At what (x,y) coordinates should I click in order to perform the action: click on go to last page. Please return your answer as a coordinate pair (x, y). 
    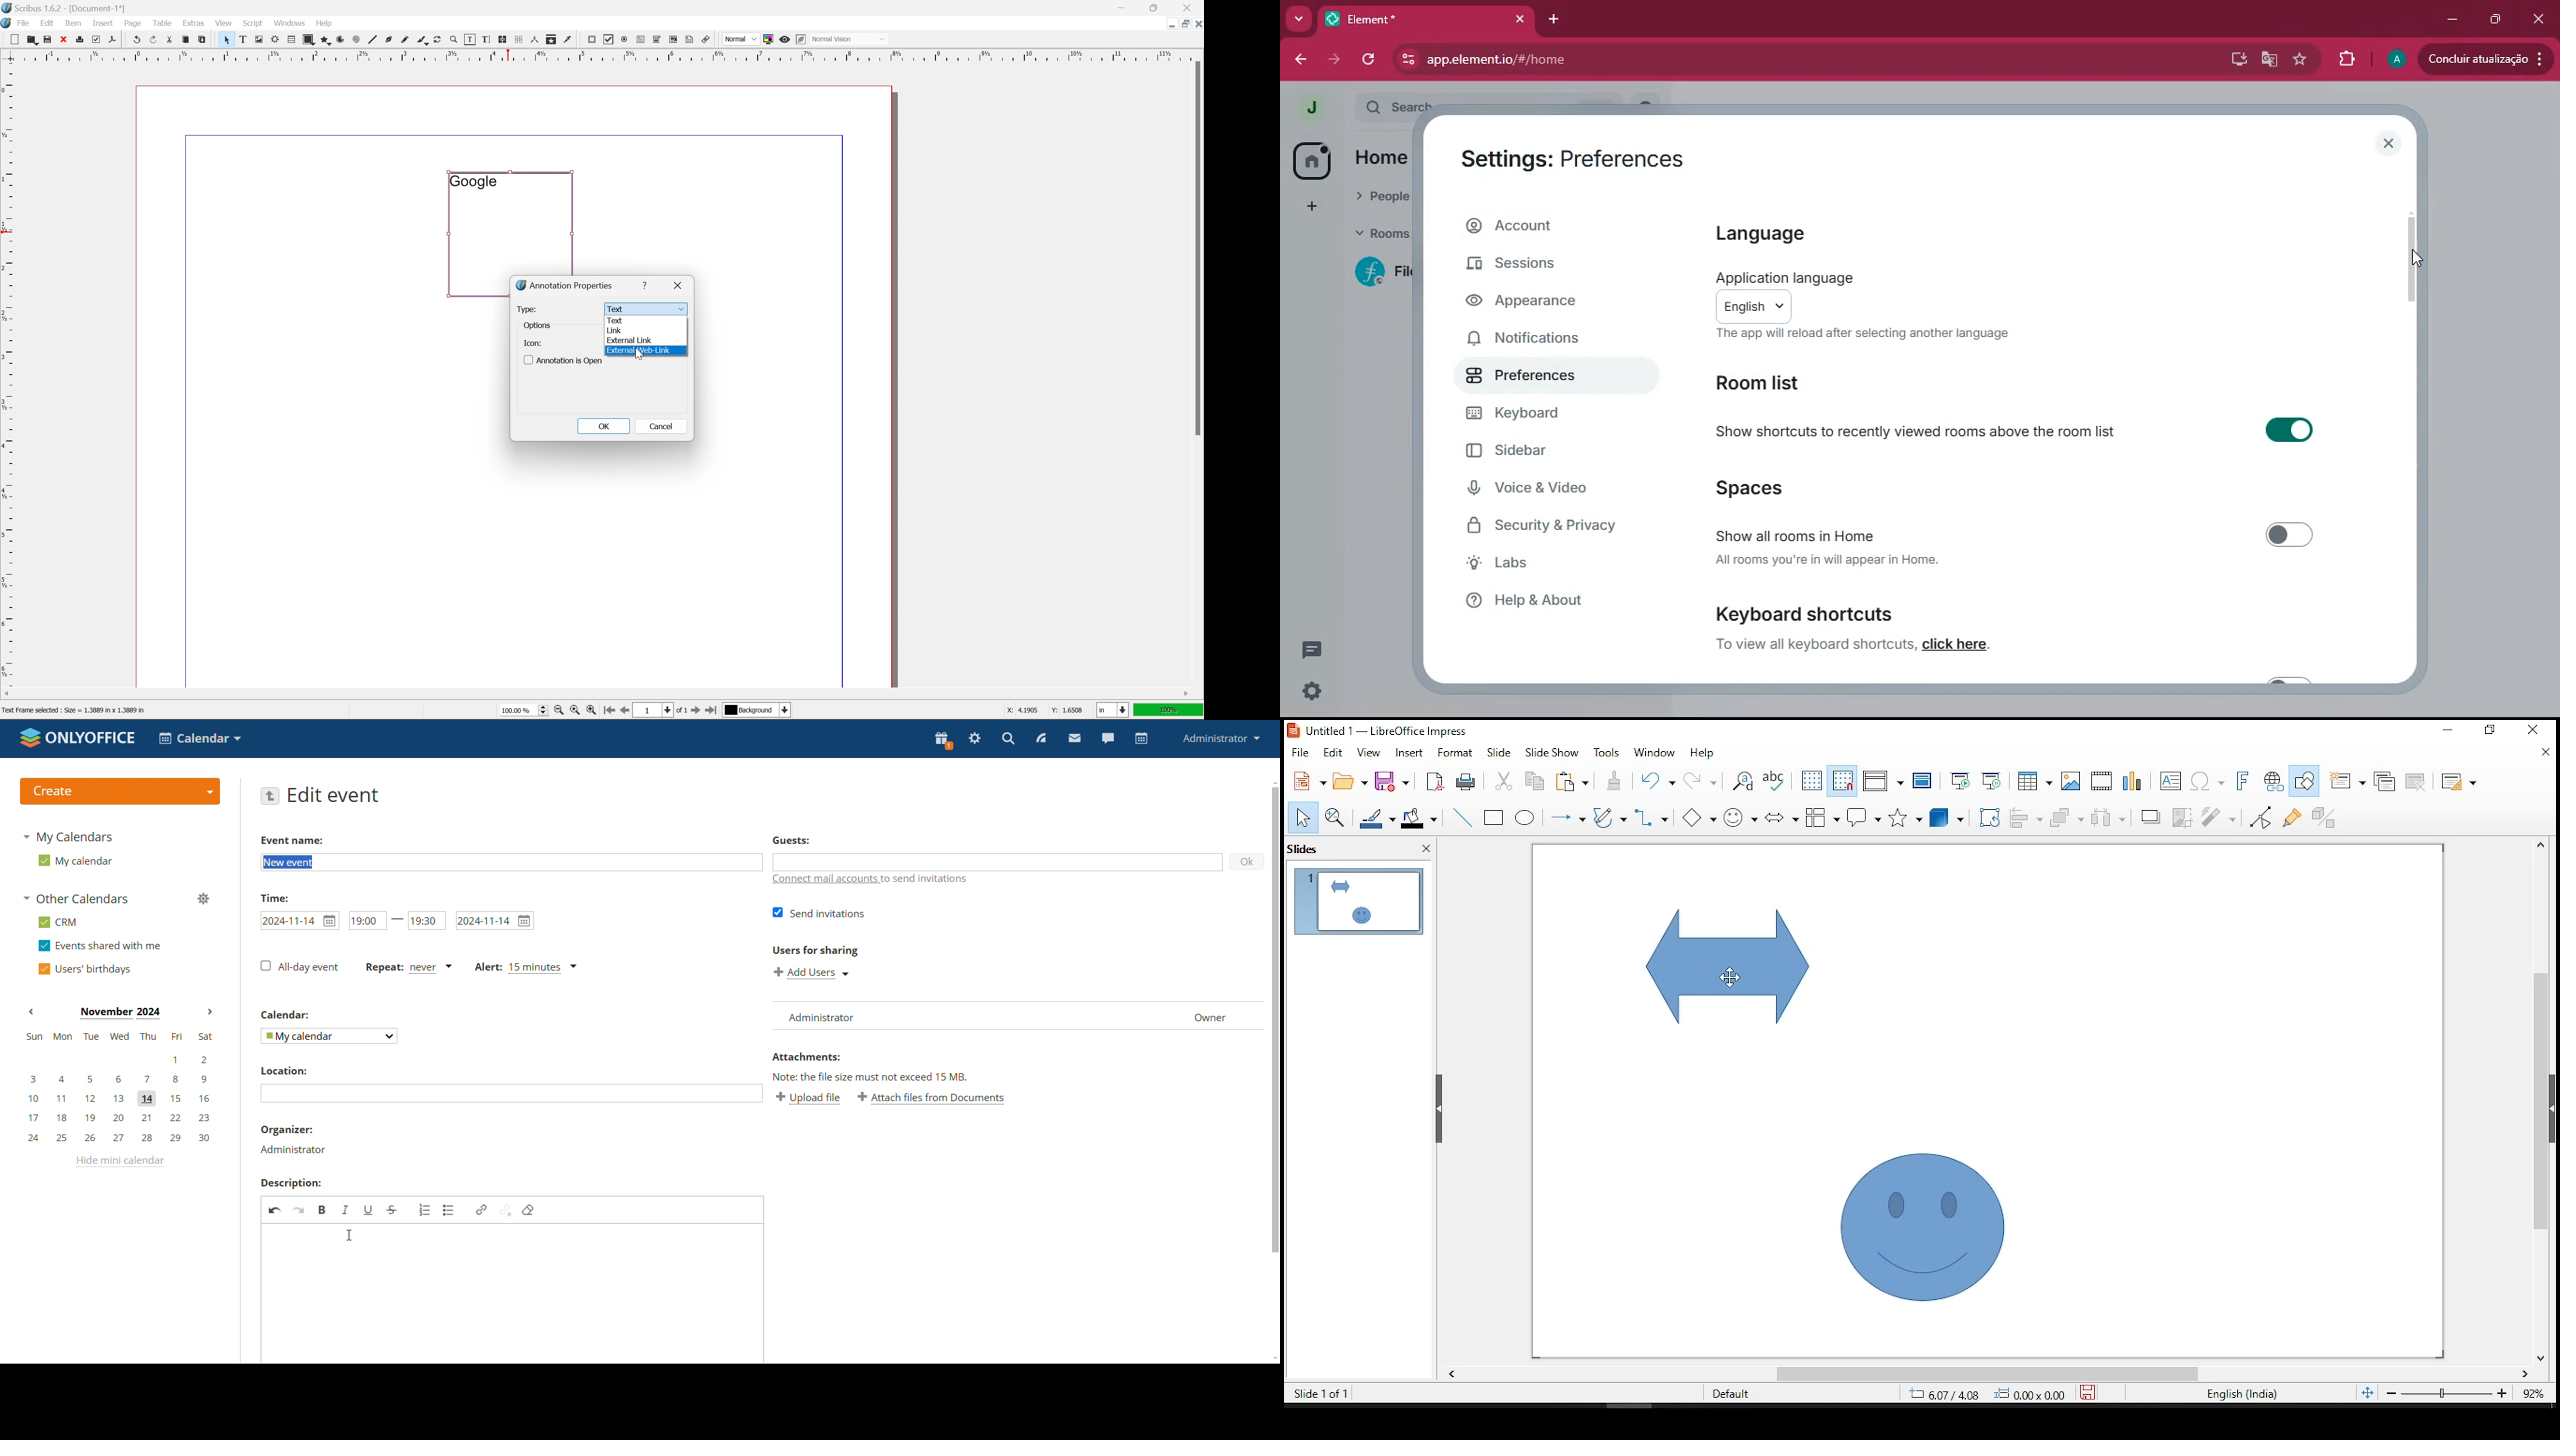
    Looking at the image, I should click on (711, 710).